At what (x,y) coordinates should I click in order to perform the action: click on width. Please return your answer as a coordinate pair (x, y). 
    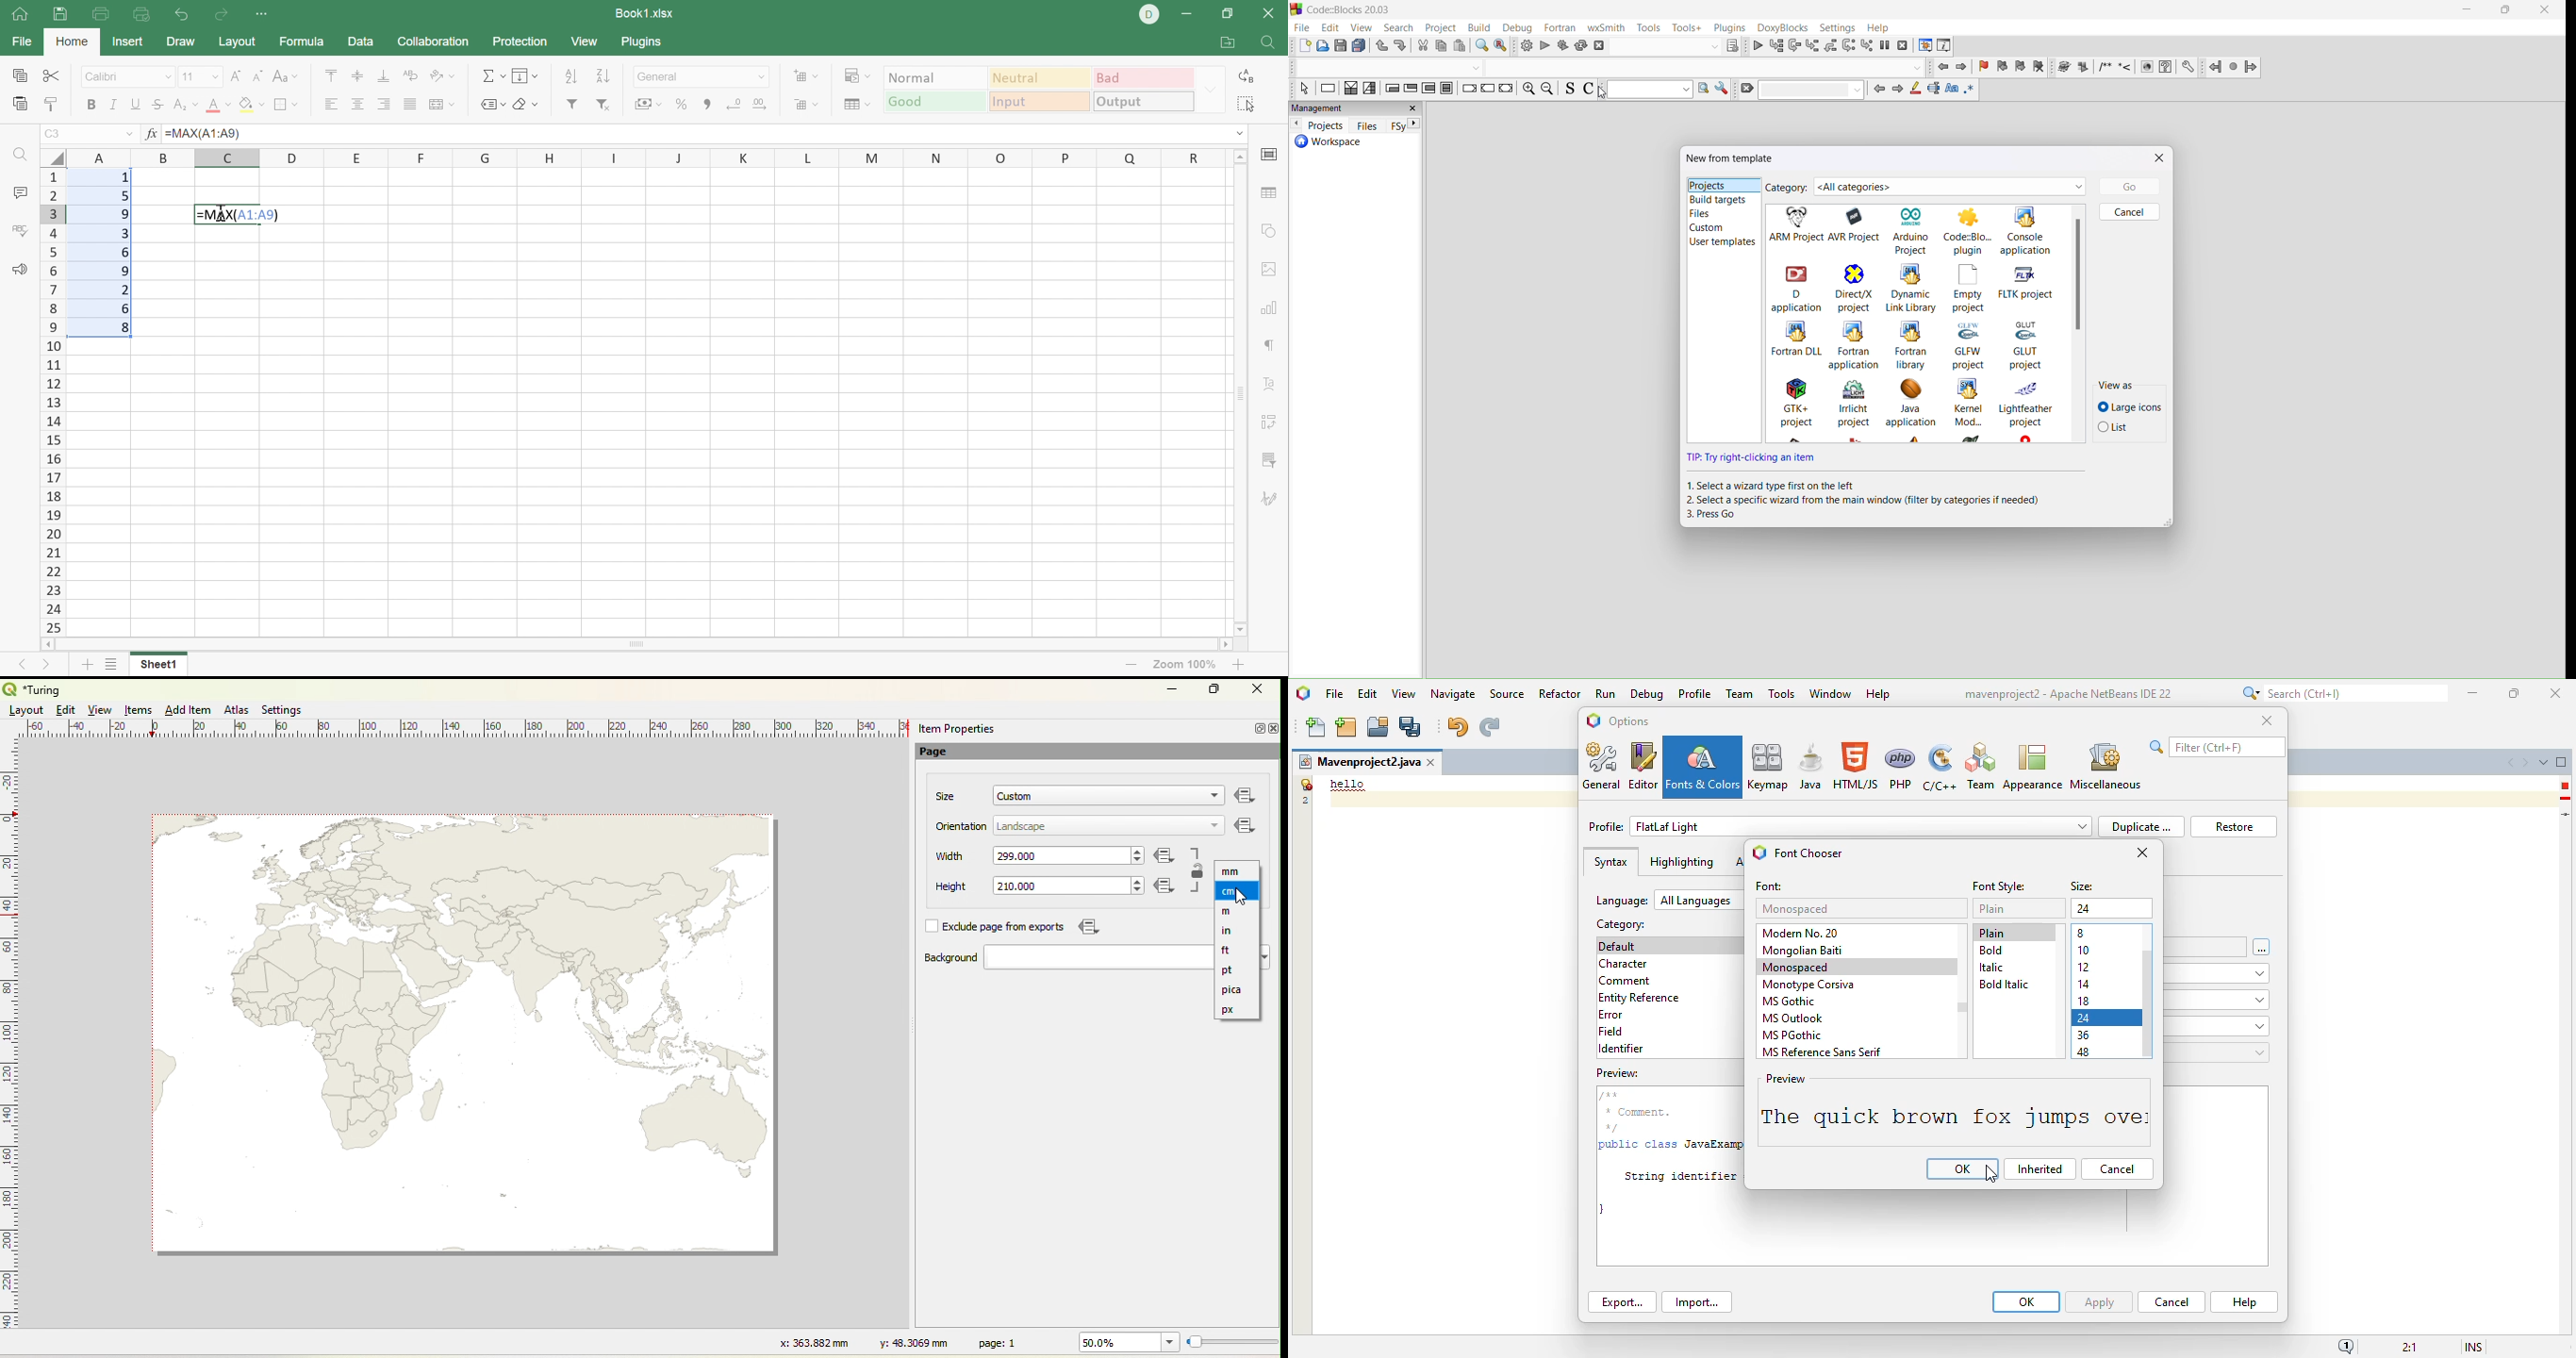
    Looking at the image, I should click on (950, 856).